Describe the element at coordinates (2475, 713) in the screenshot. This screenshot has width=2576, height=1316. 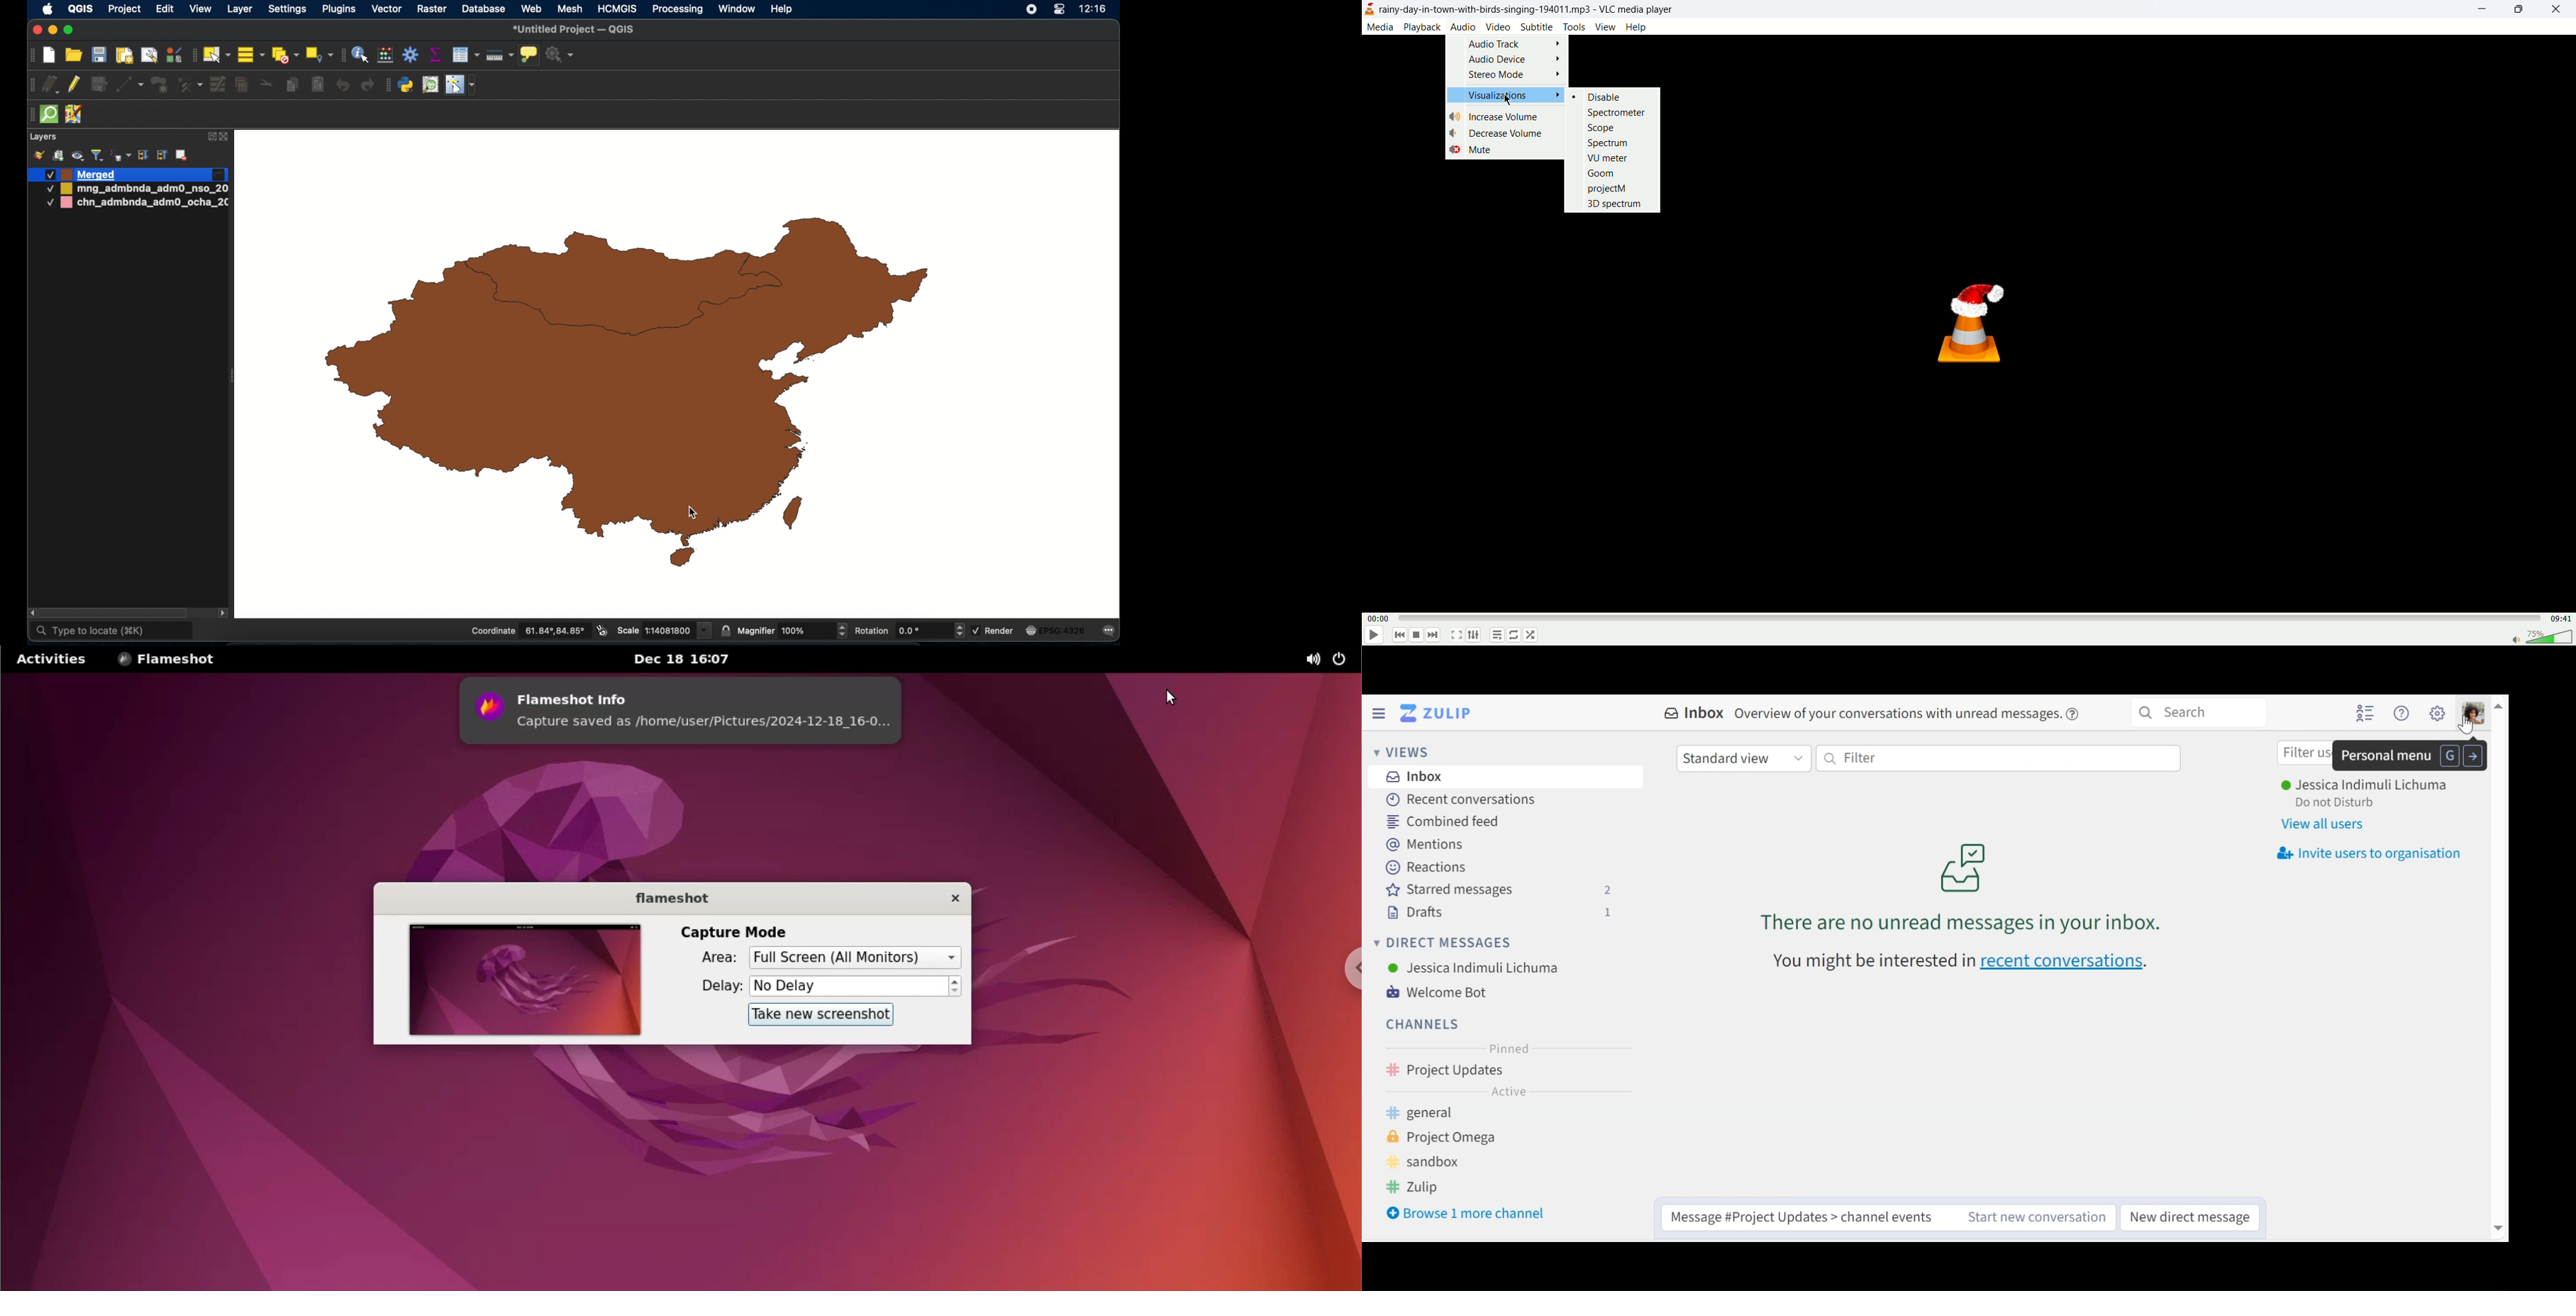
I see `Personal menu` at that location.